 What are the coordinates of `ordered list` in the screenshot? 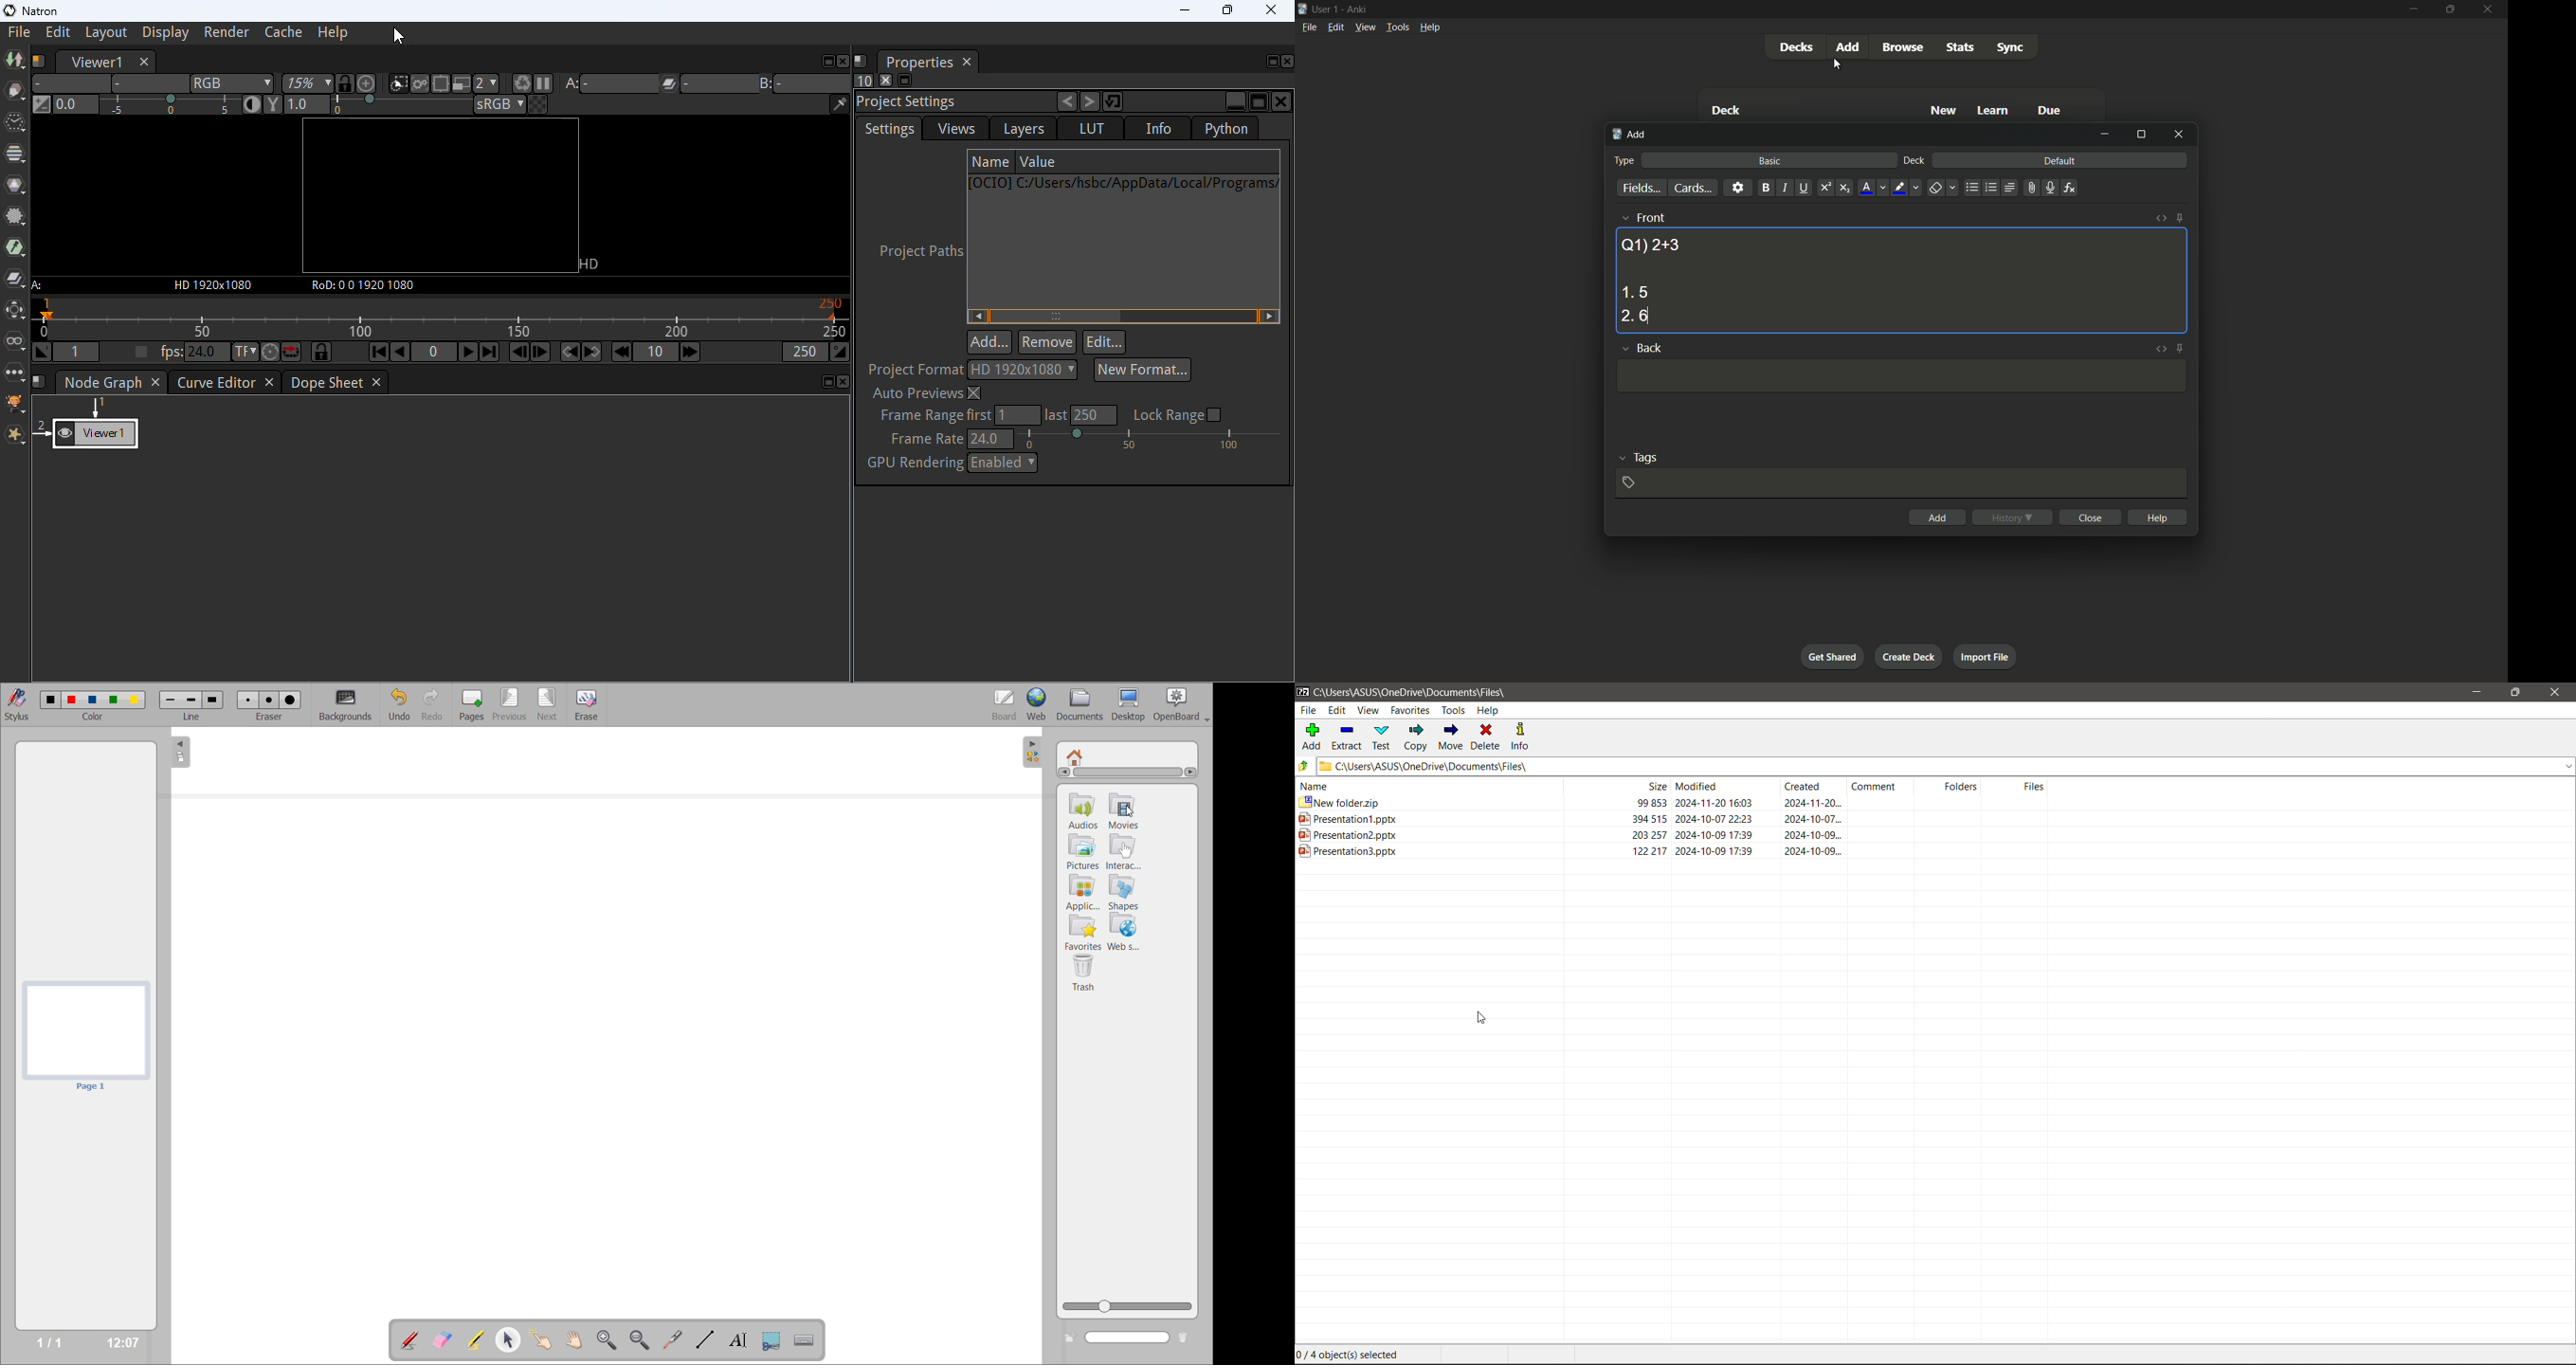 It's located at (1991, 188).